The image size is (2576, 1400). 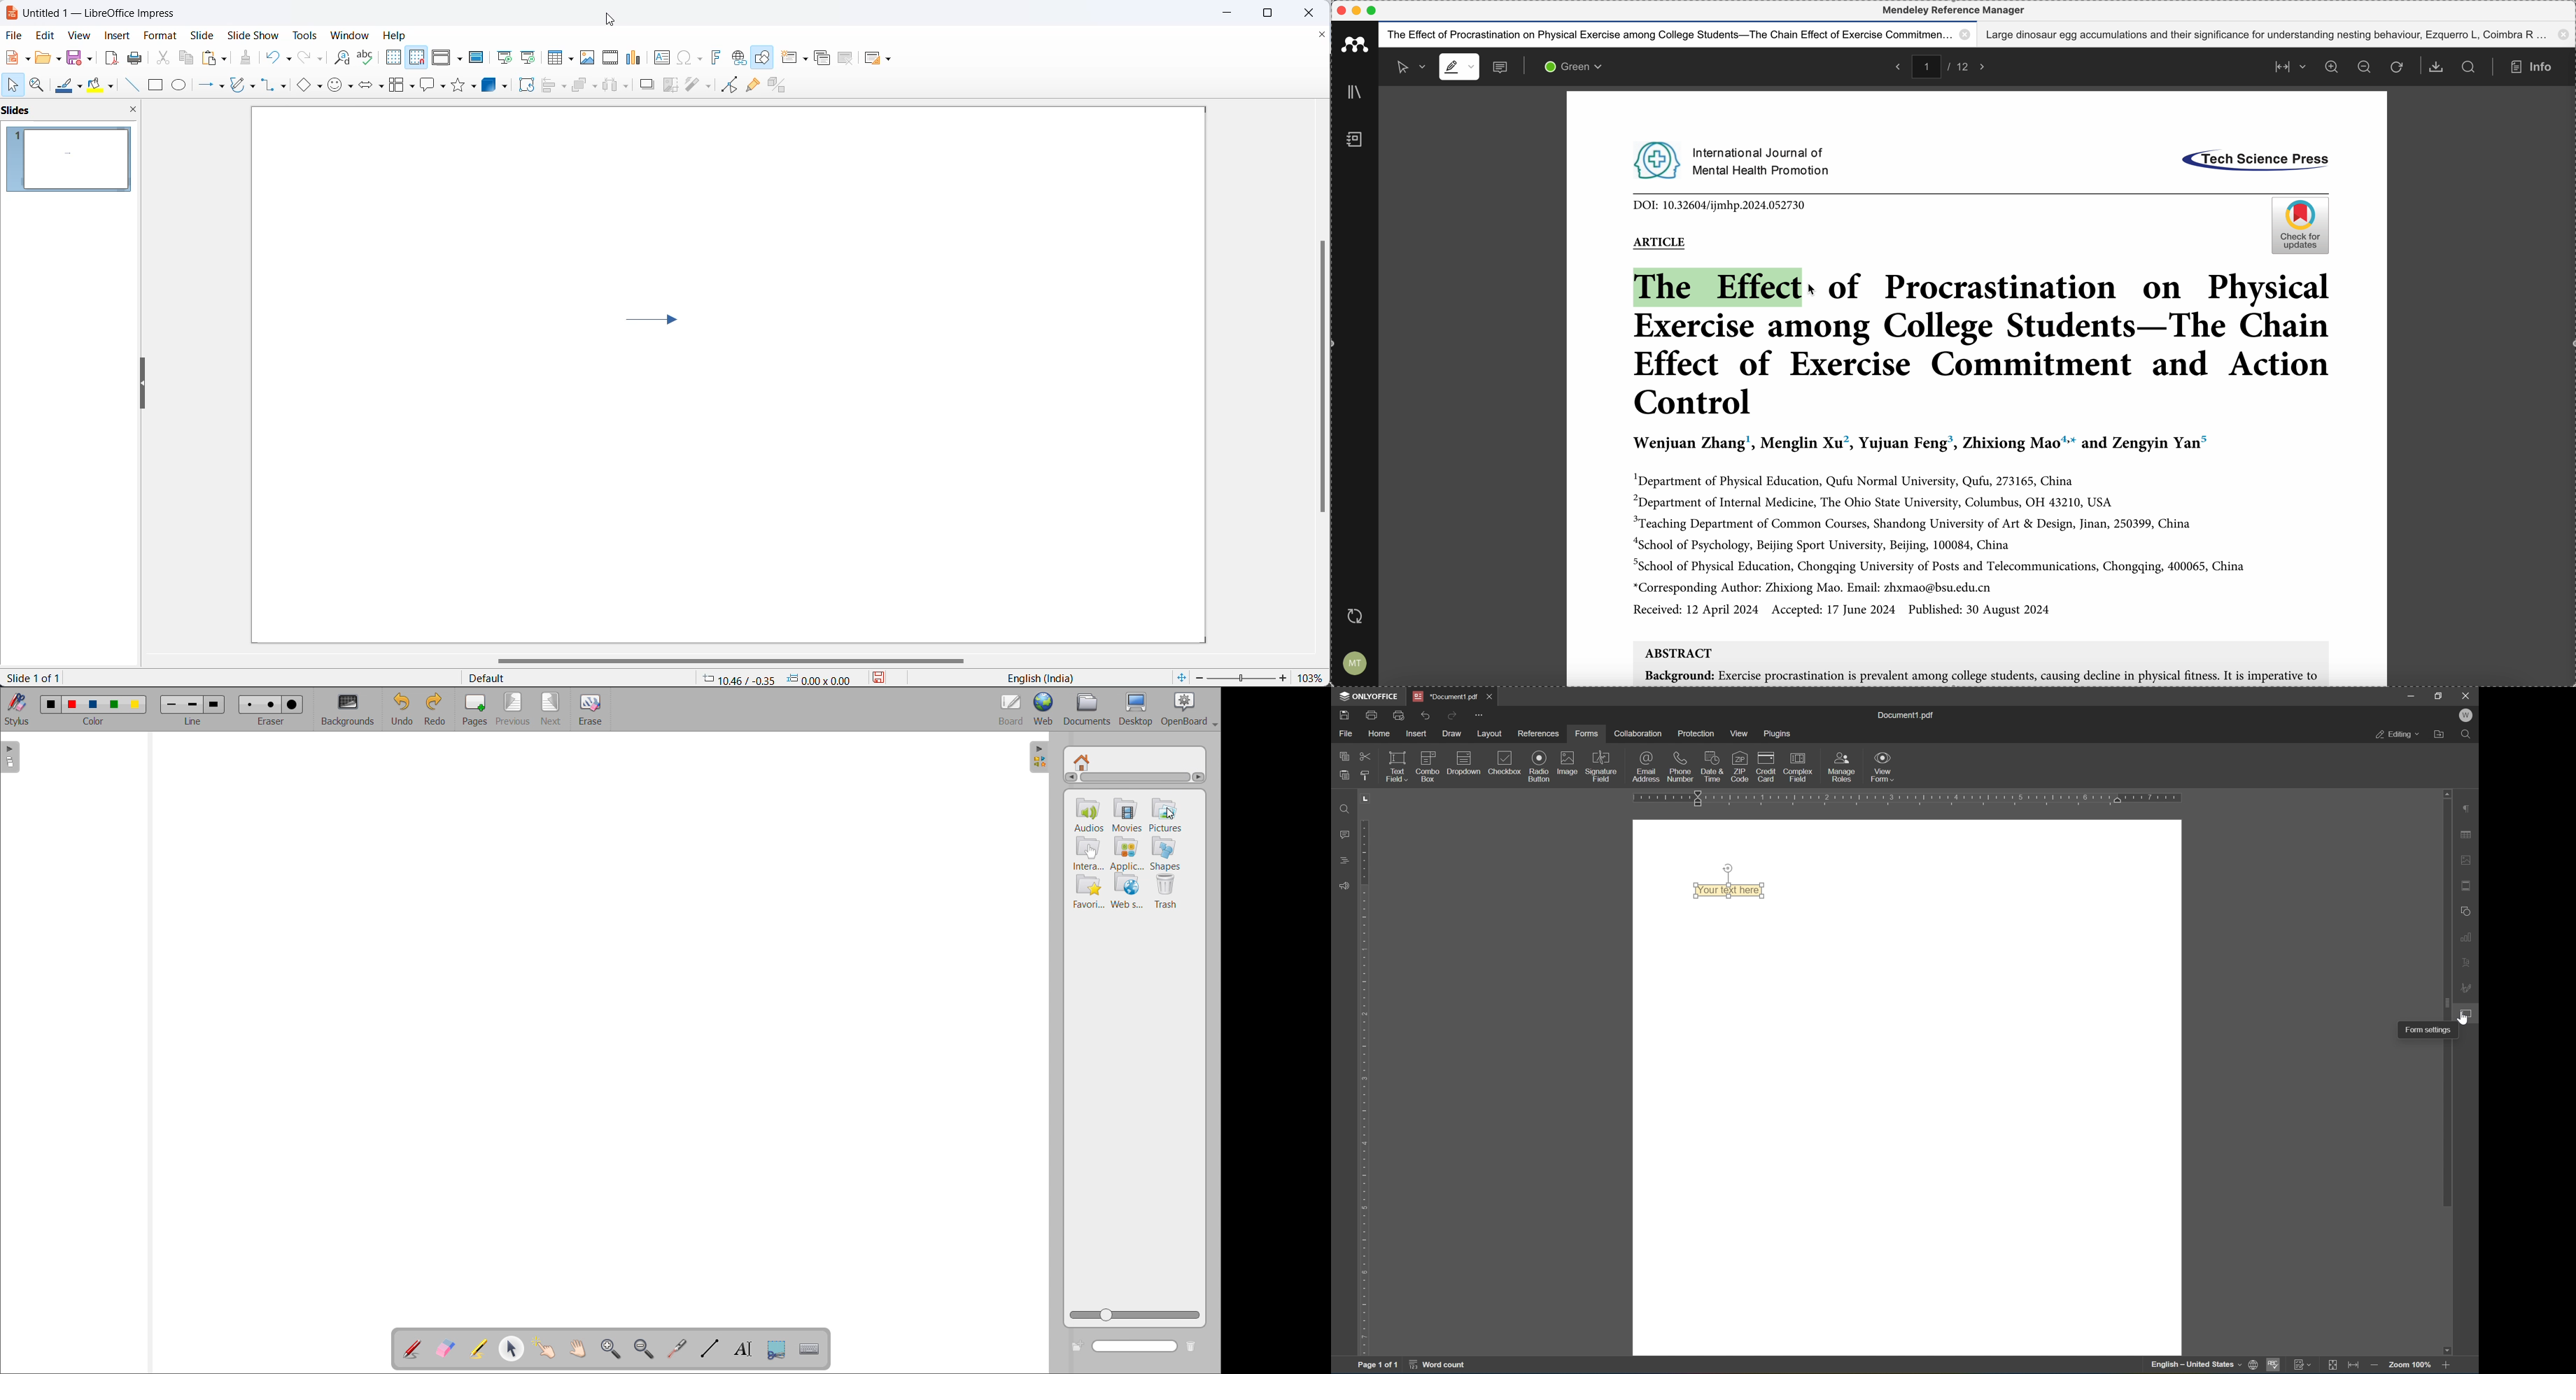 What do you see at coordinates (77, 57) in the screenshot?
I see `save ` at bounding box center [77, 57].